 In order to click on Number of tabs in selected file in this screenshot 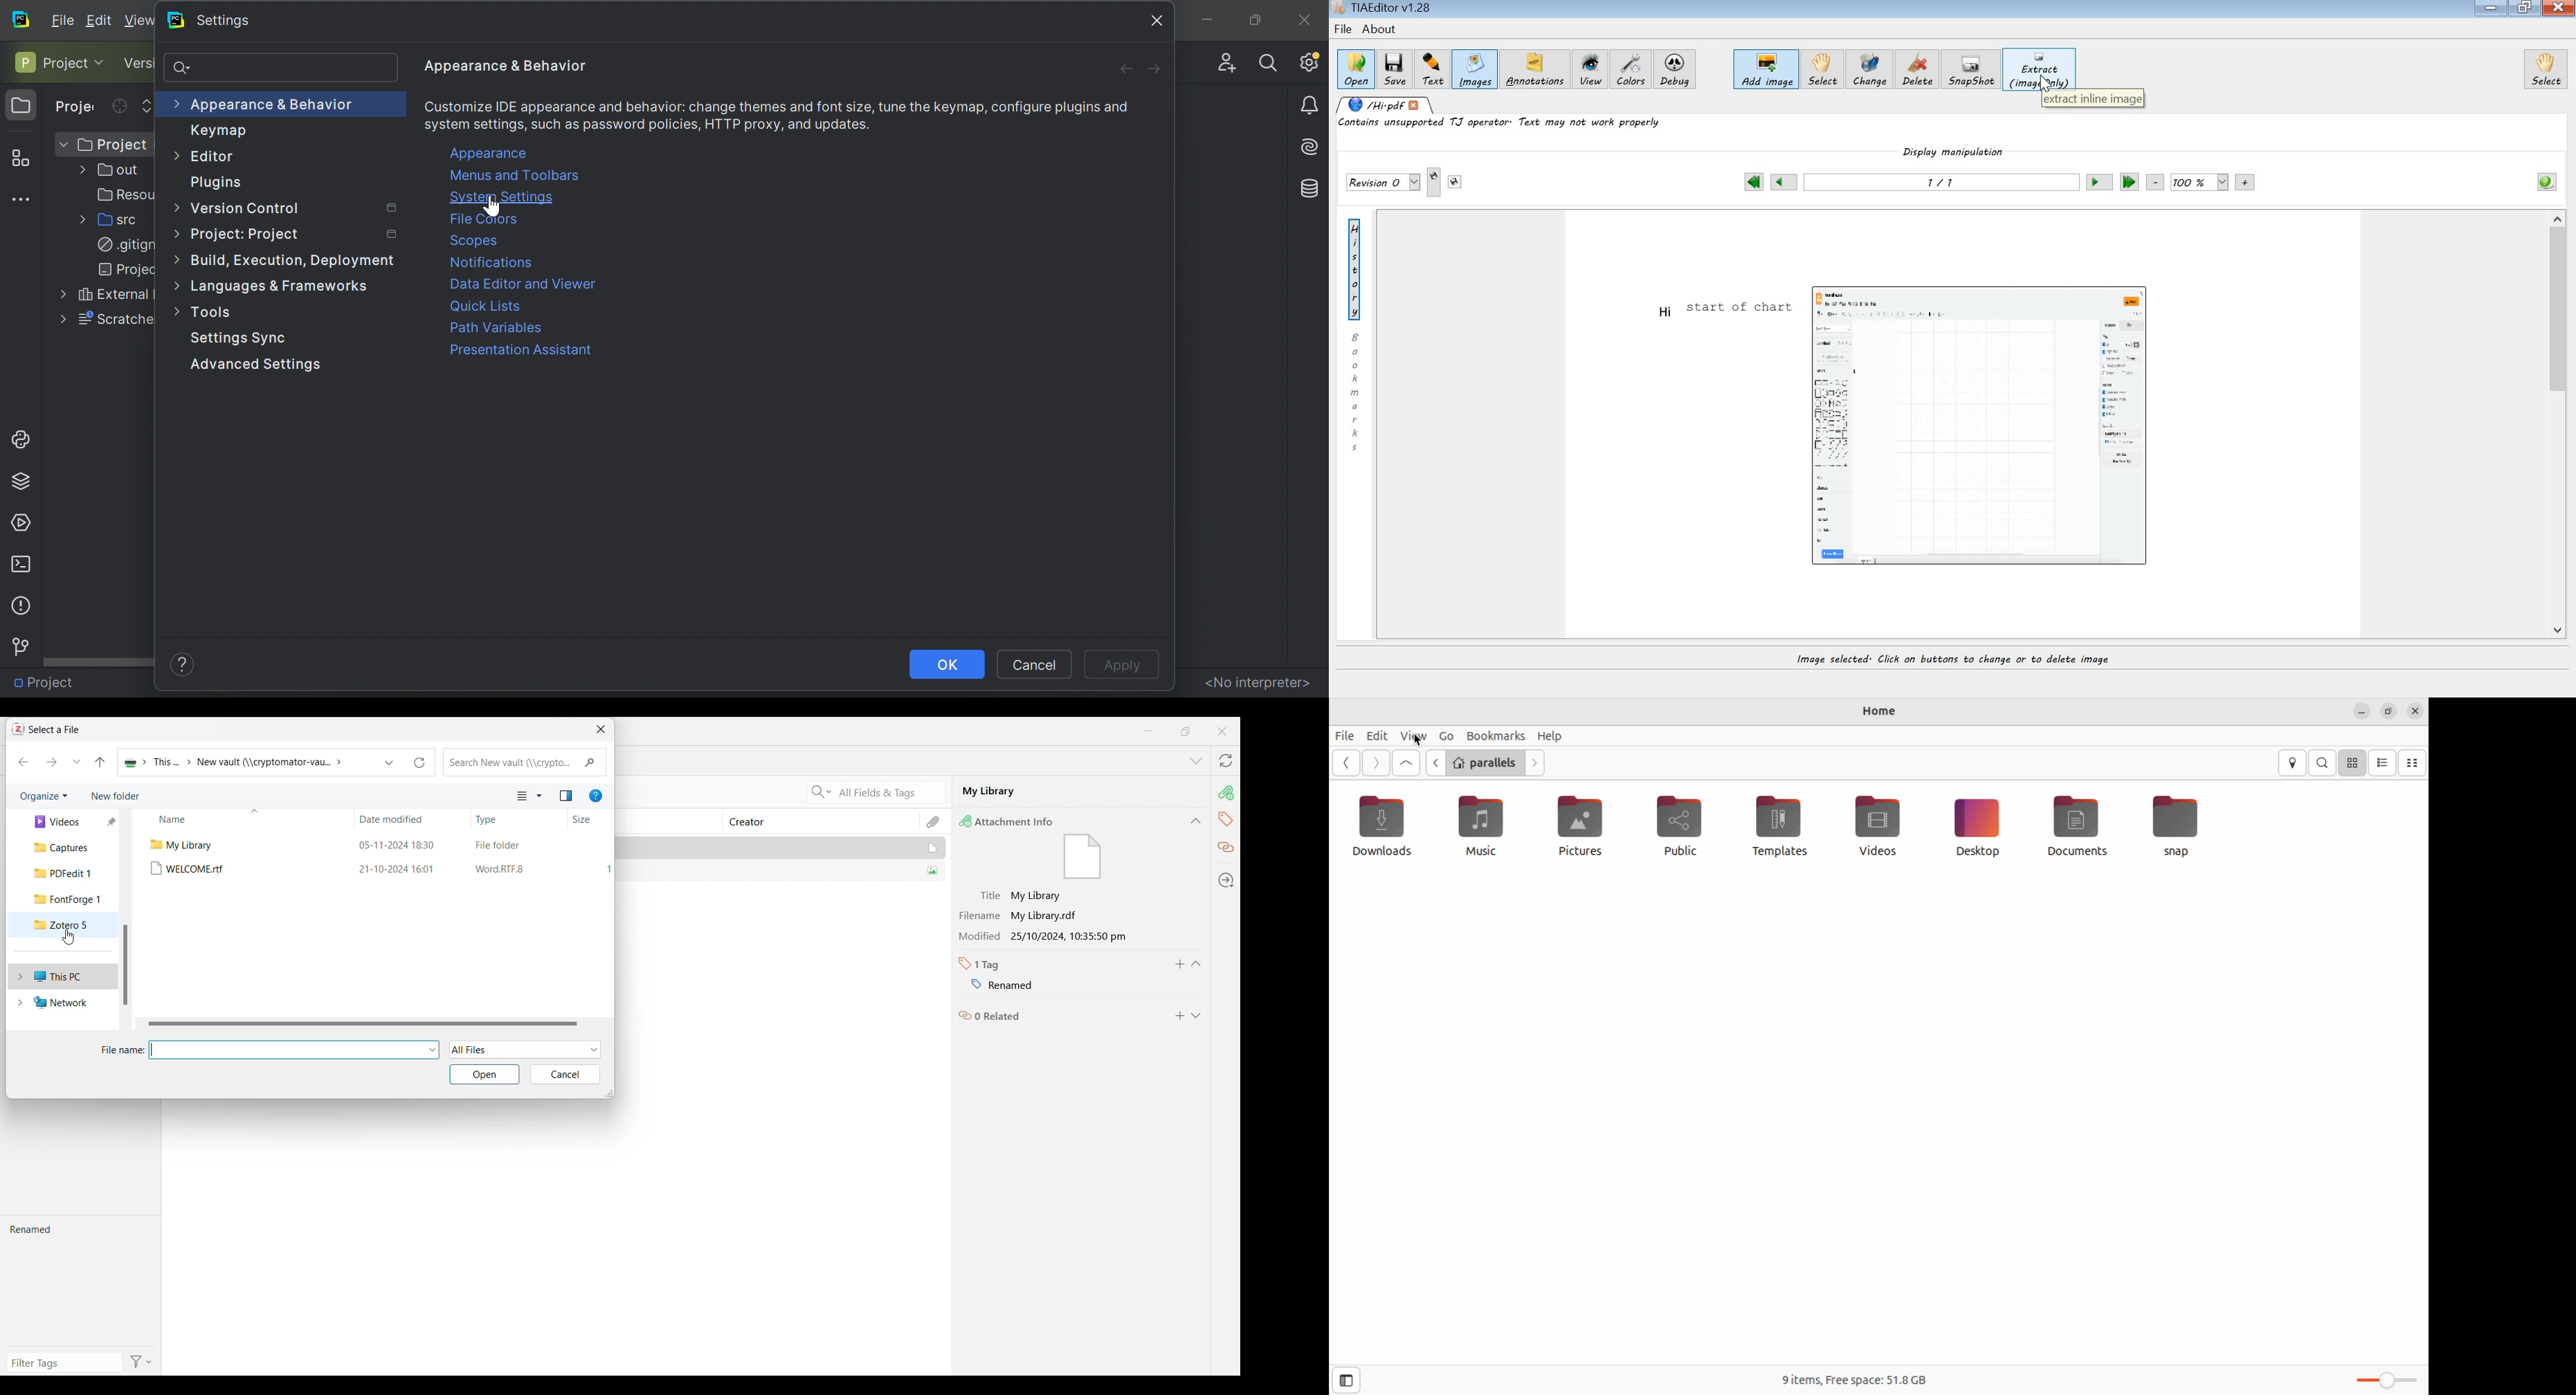, I will do `click(983, 964)`.